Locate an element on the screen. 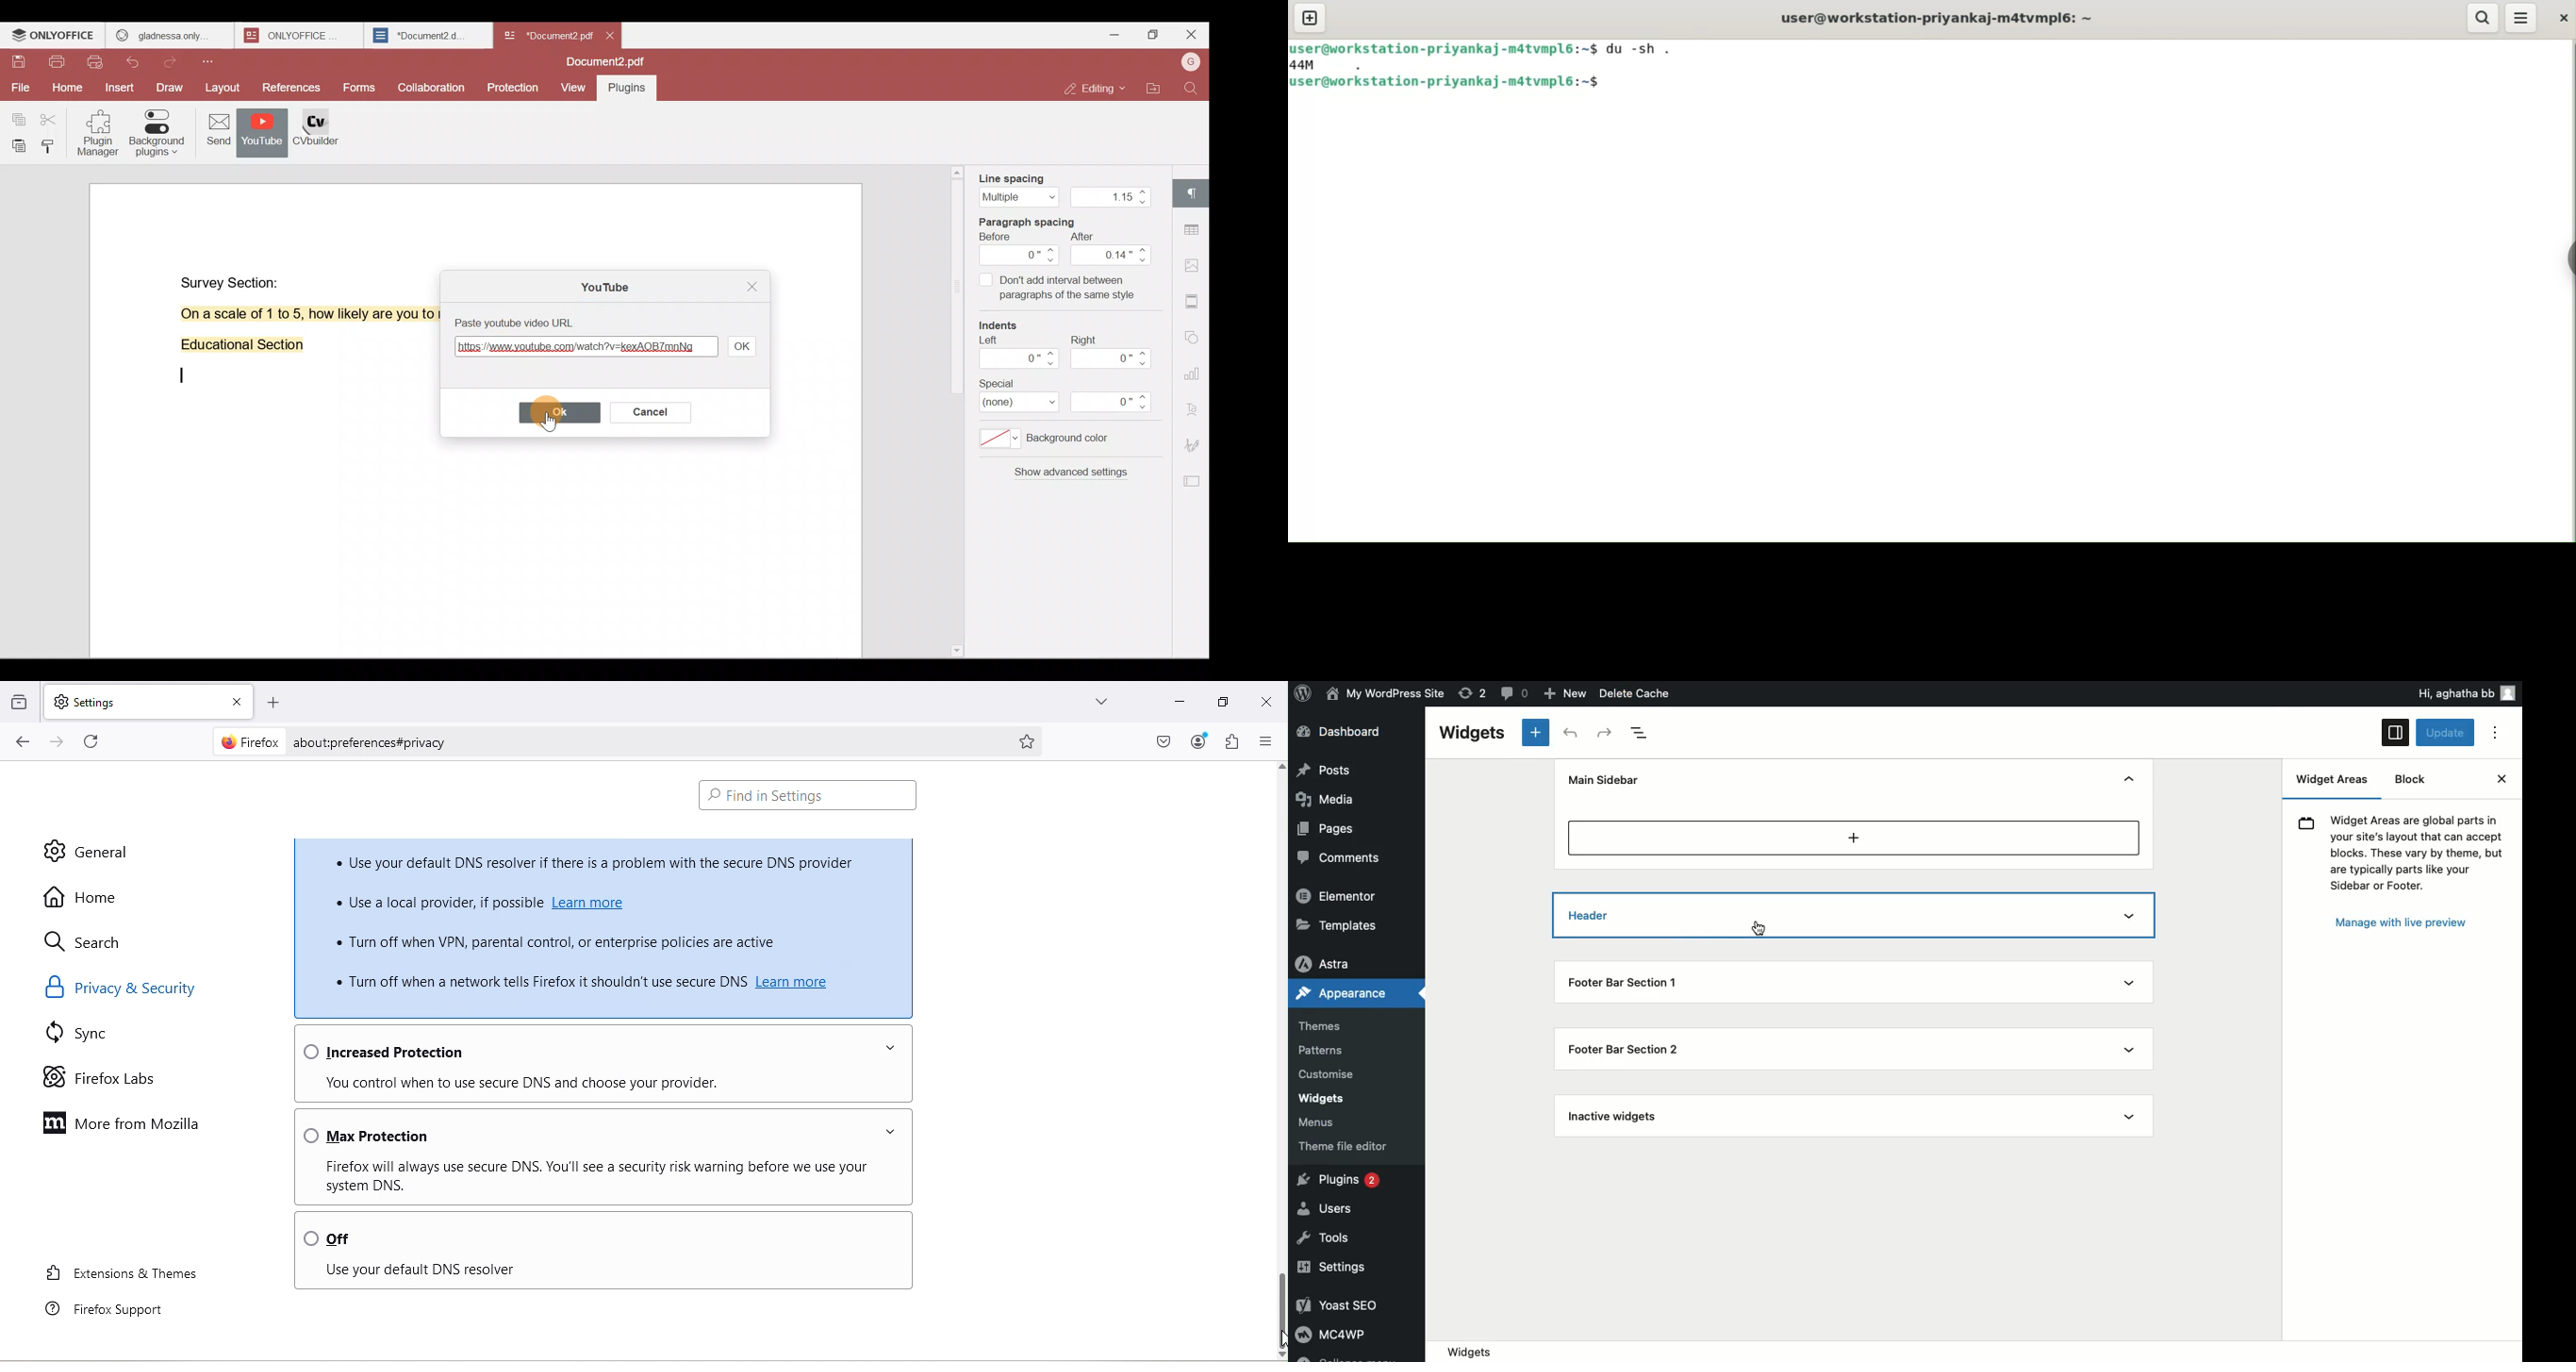 The image size is (2576, 1372). plugins is located at coordinates (633, 90).